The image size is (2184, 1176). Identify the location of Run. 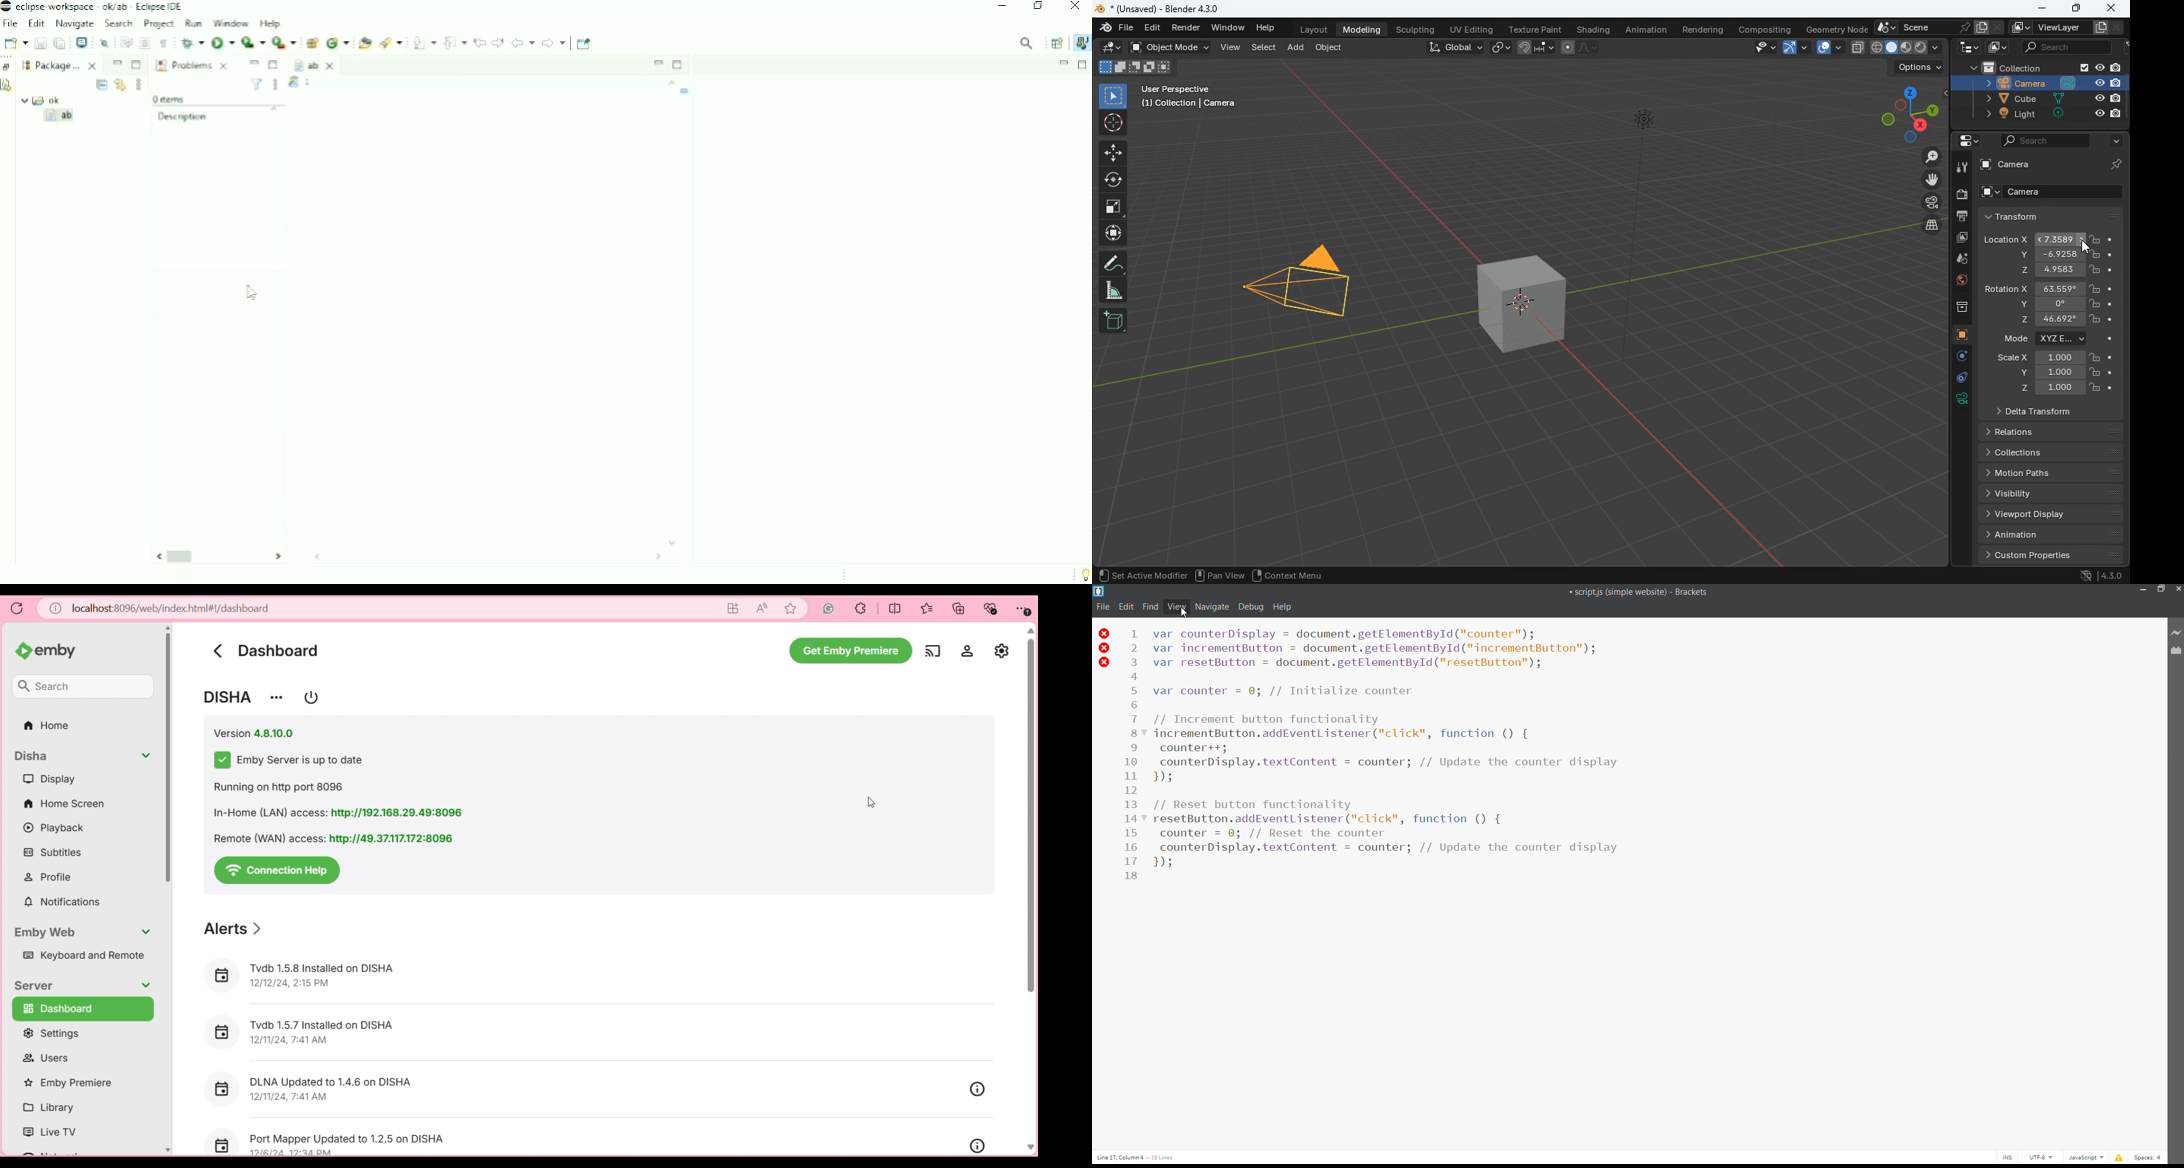
(223, 42).